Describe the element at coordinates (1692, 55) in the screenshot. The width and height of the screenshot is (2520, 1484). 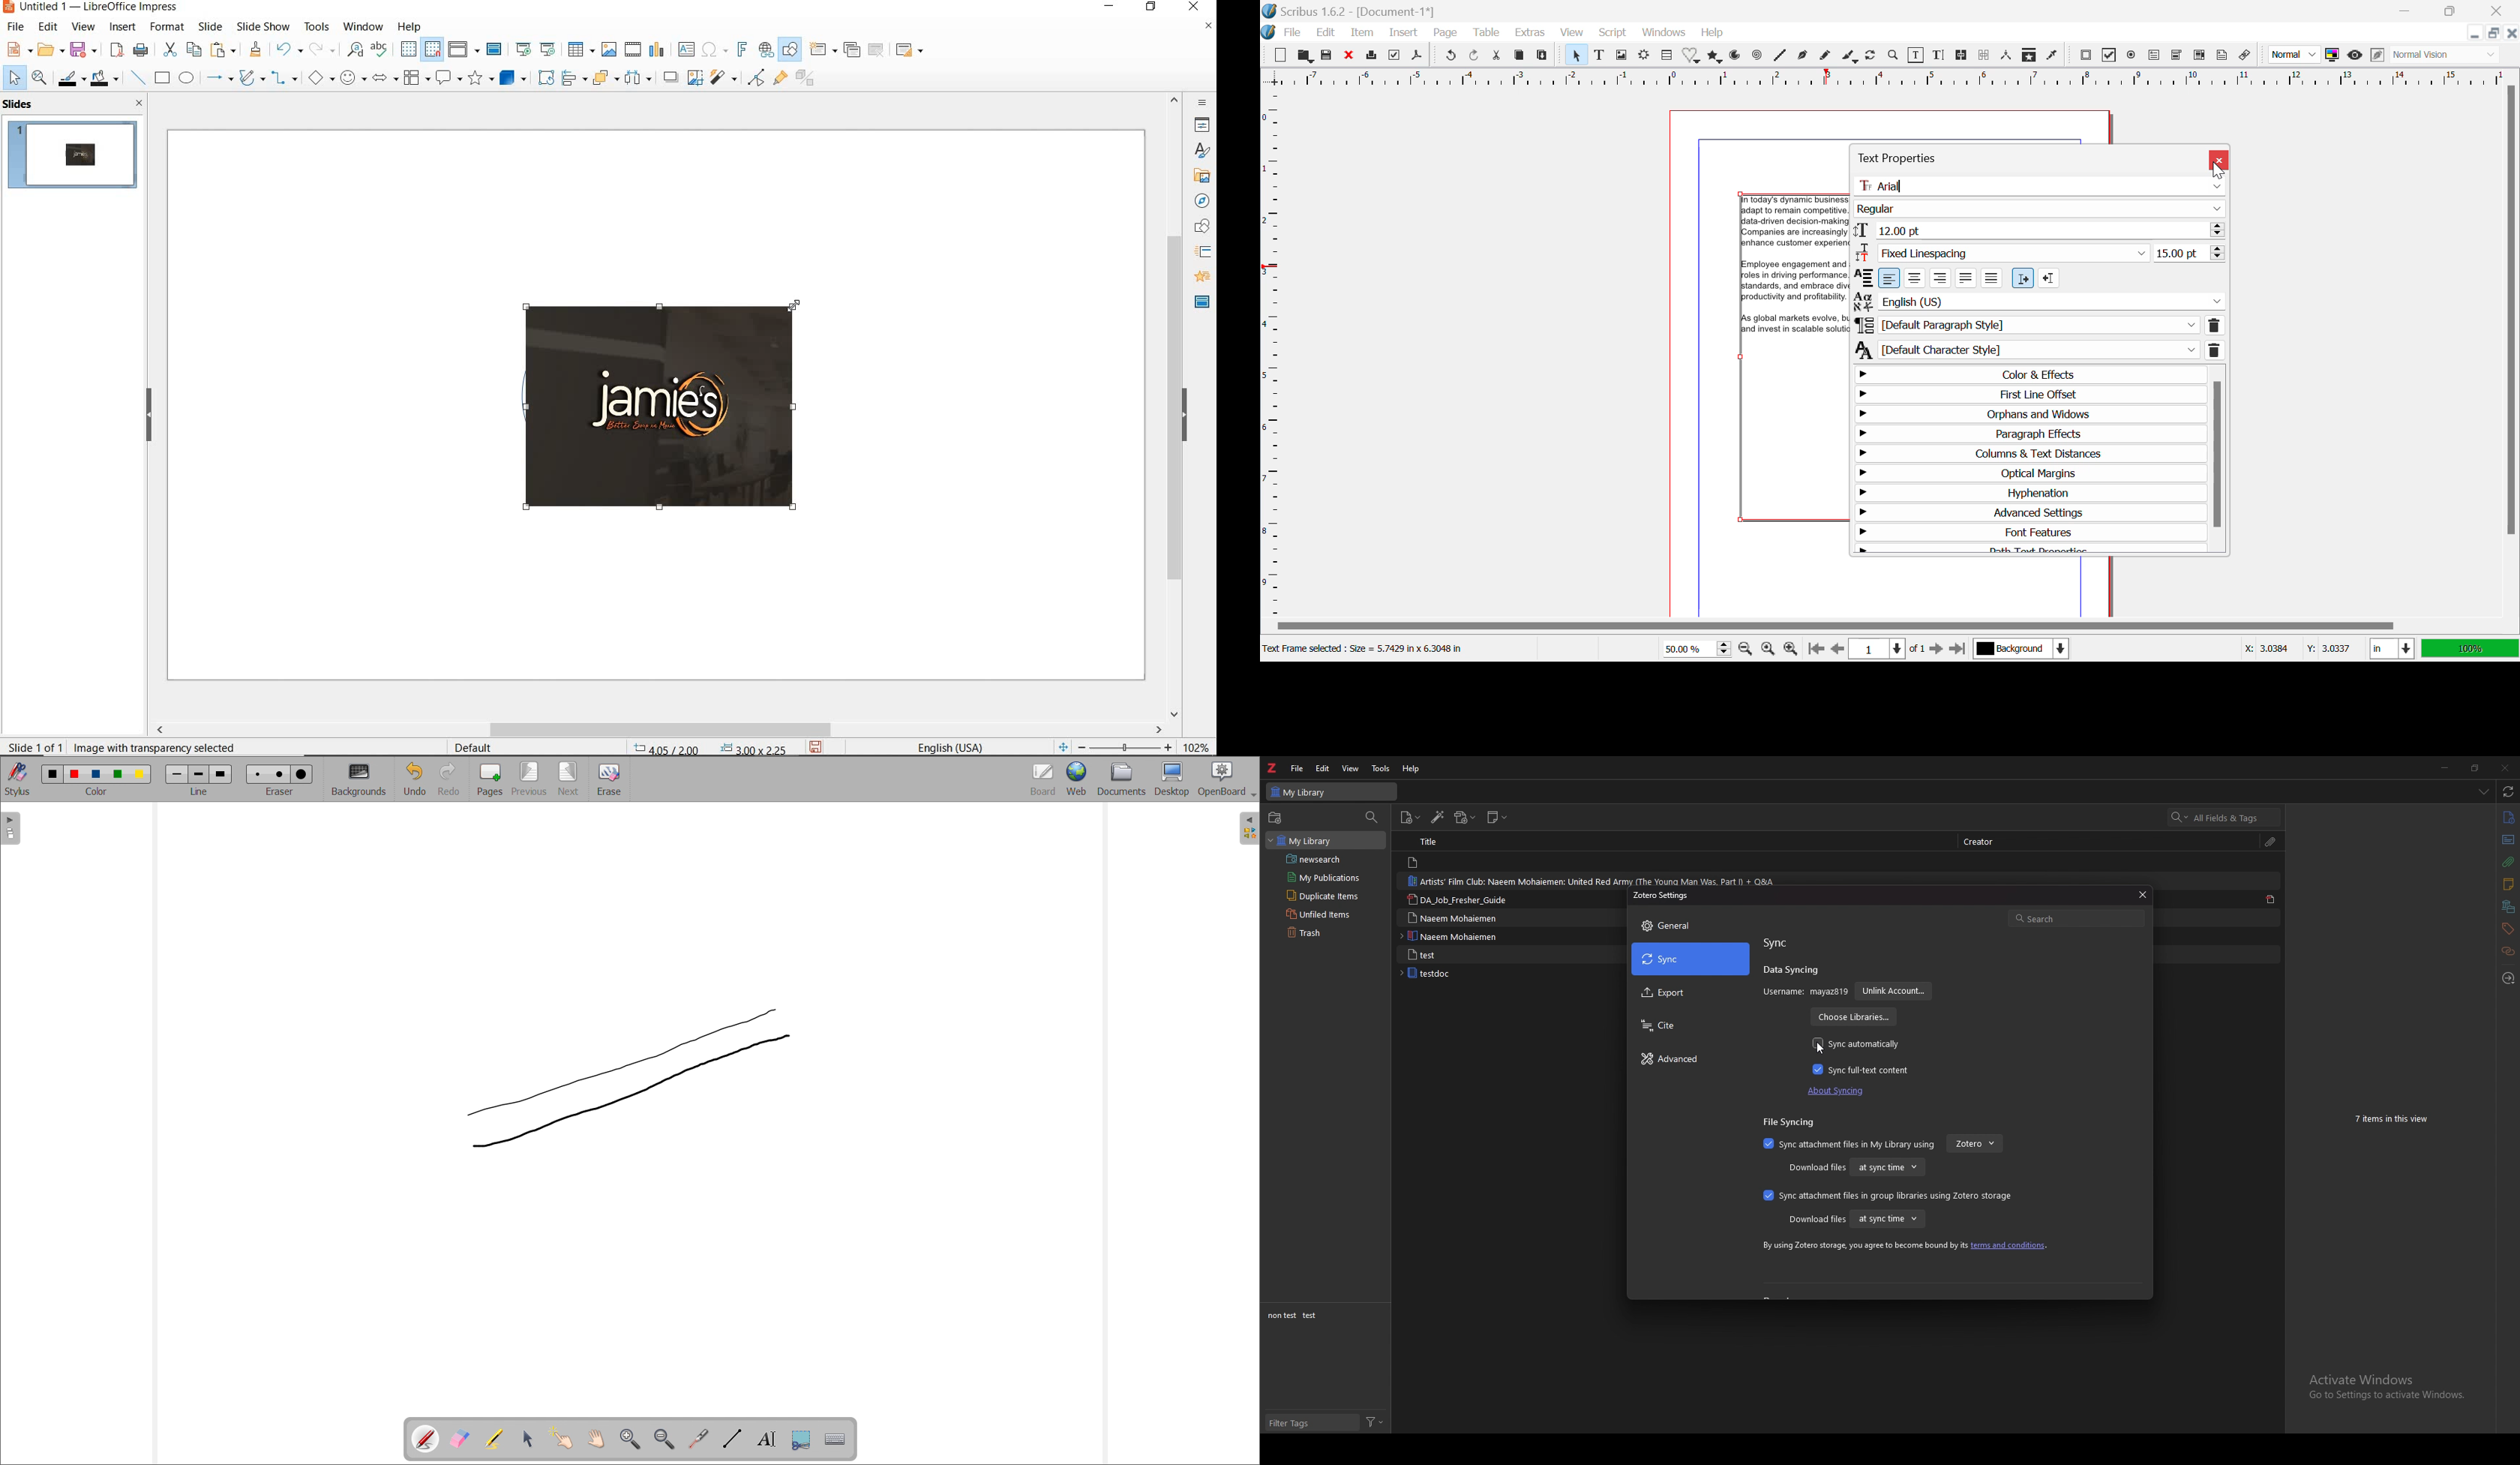
I see `Shapes` at that location.